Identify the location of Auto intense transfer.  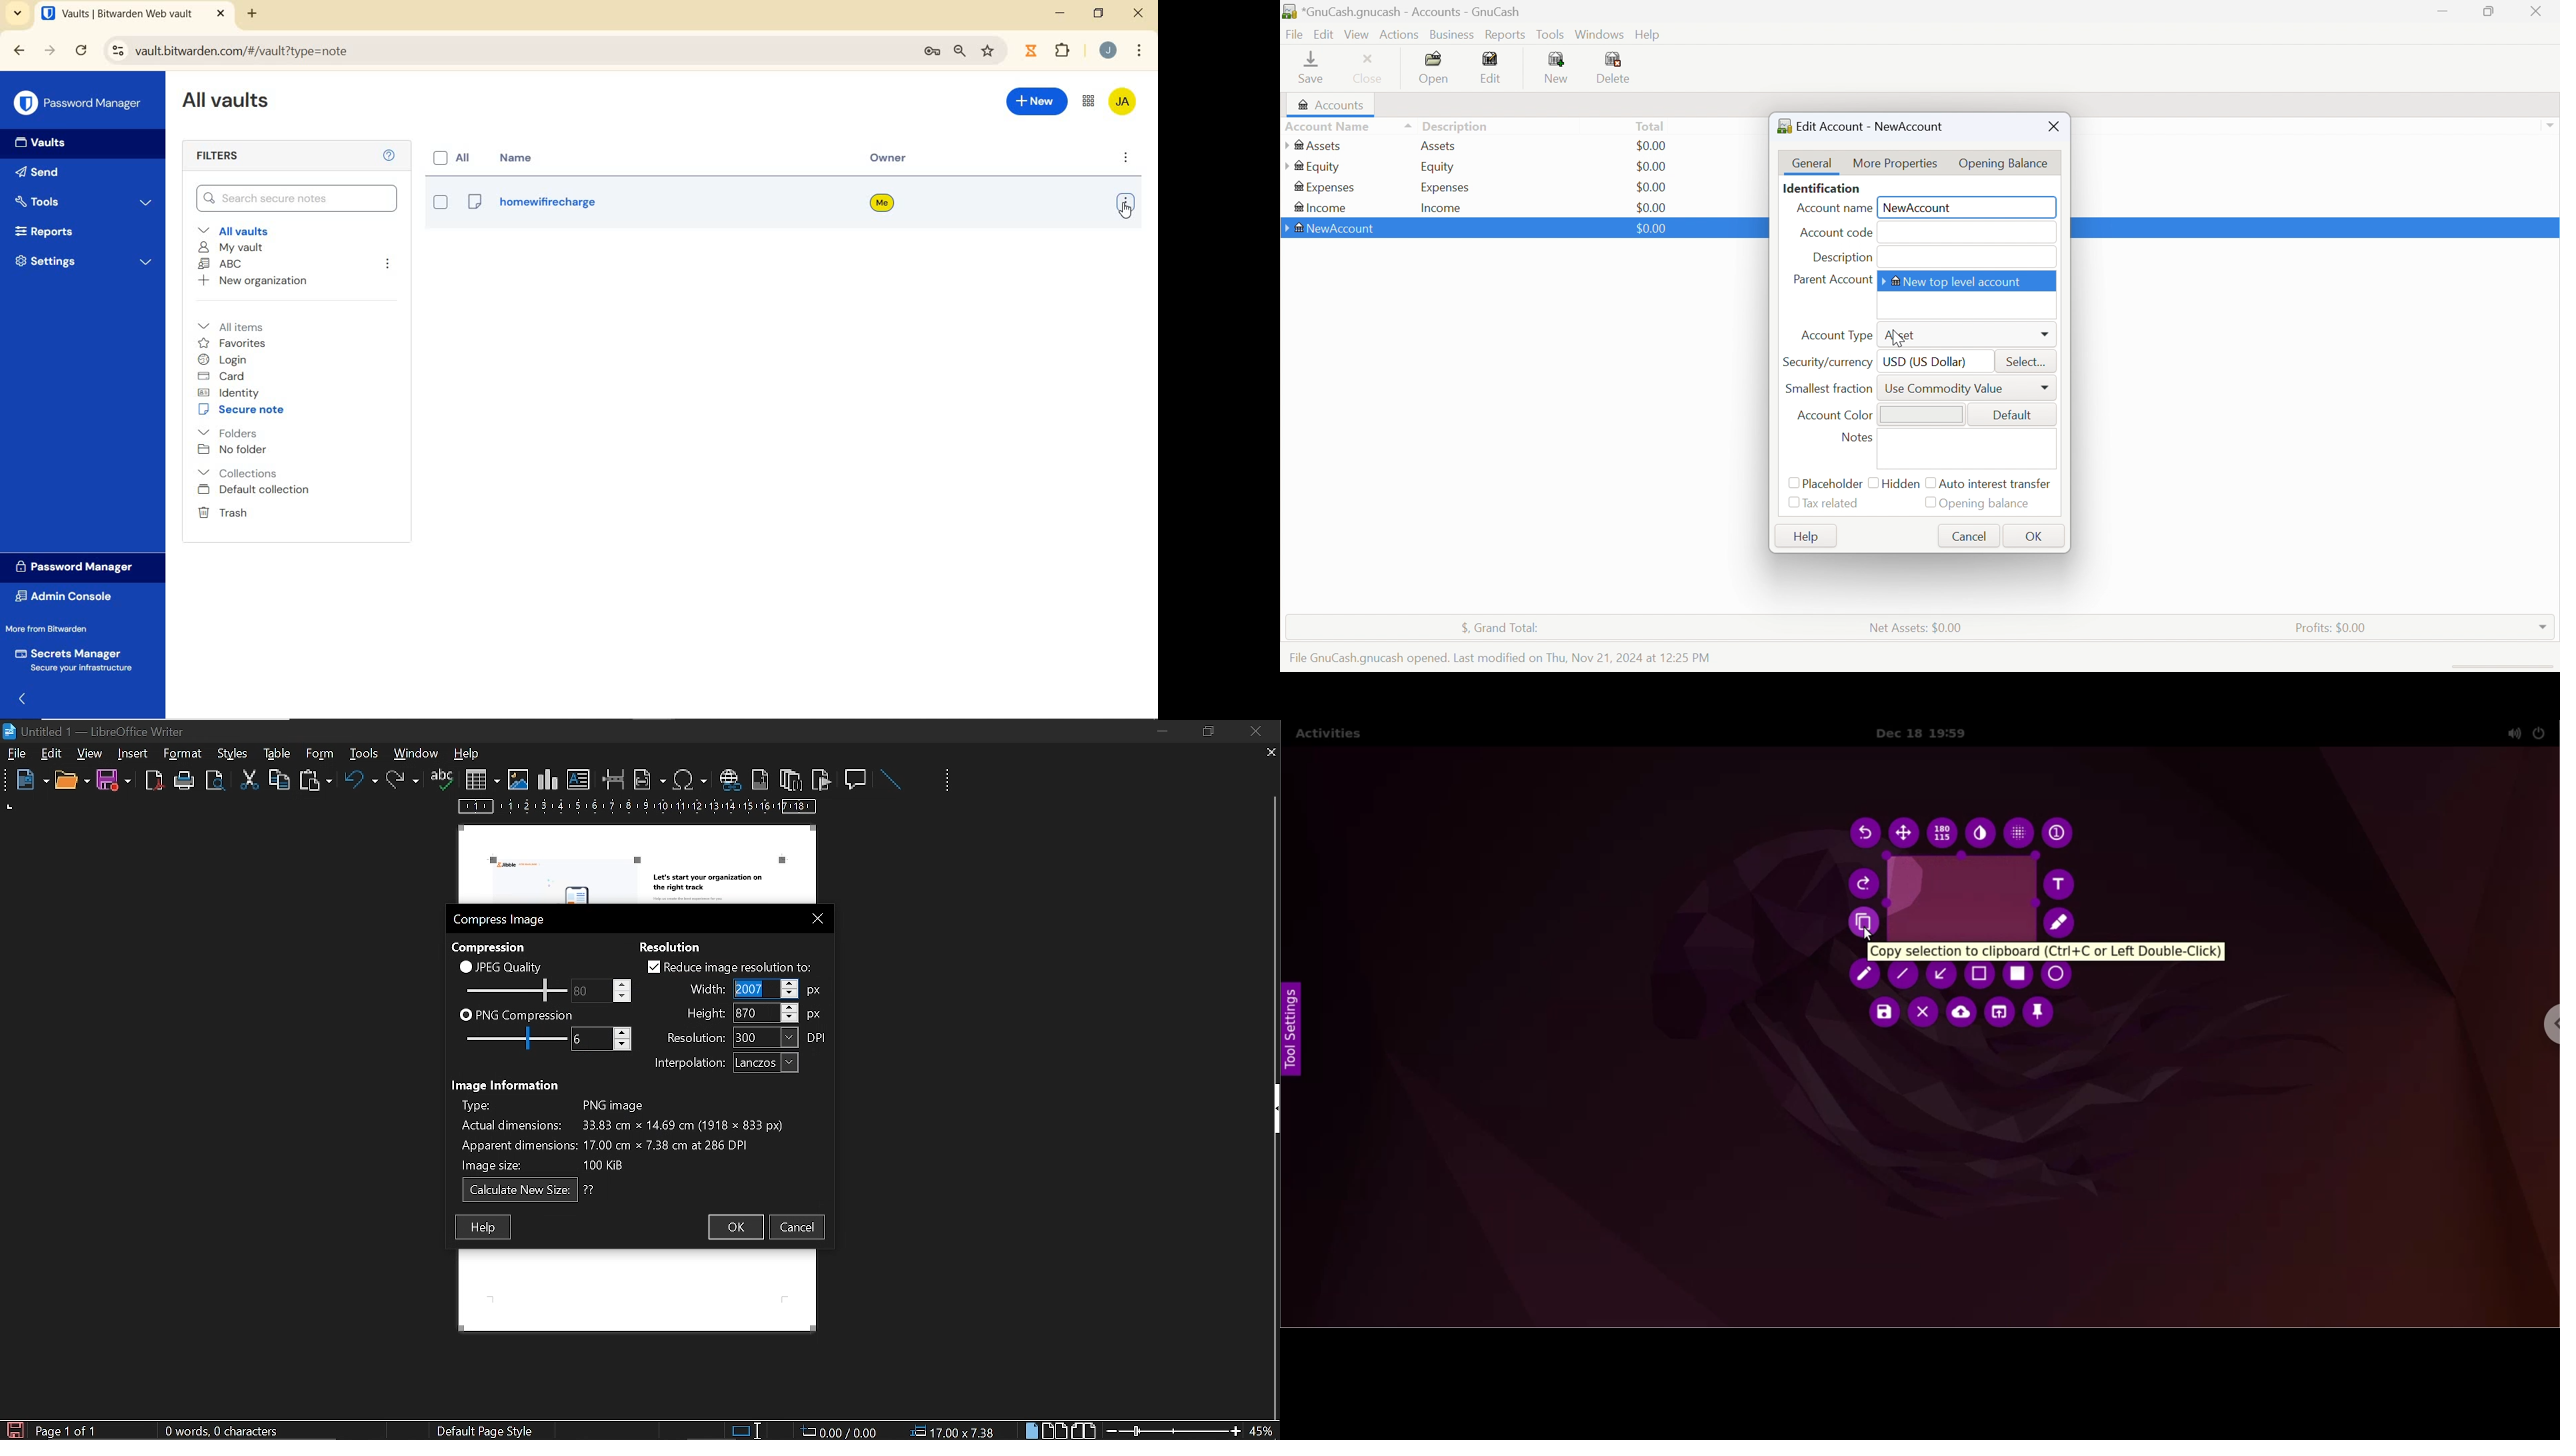
(1999, 483).